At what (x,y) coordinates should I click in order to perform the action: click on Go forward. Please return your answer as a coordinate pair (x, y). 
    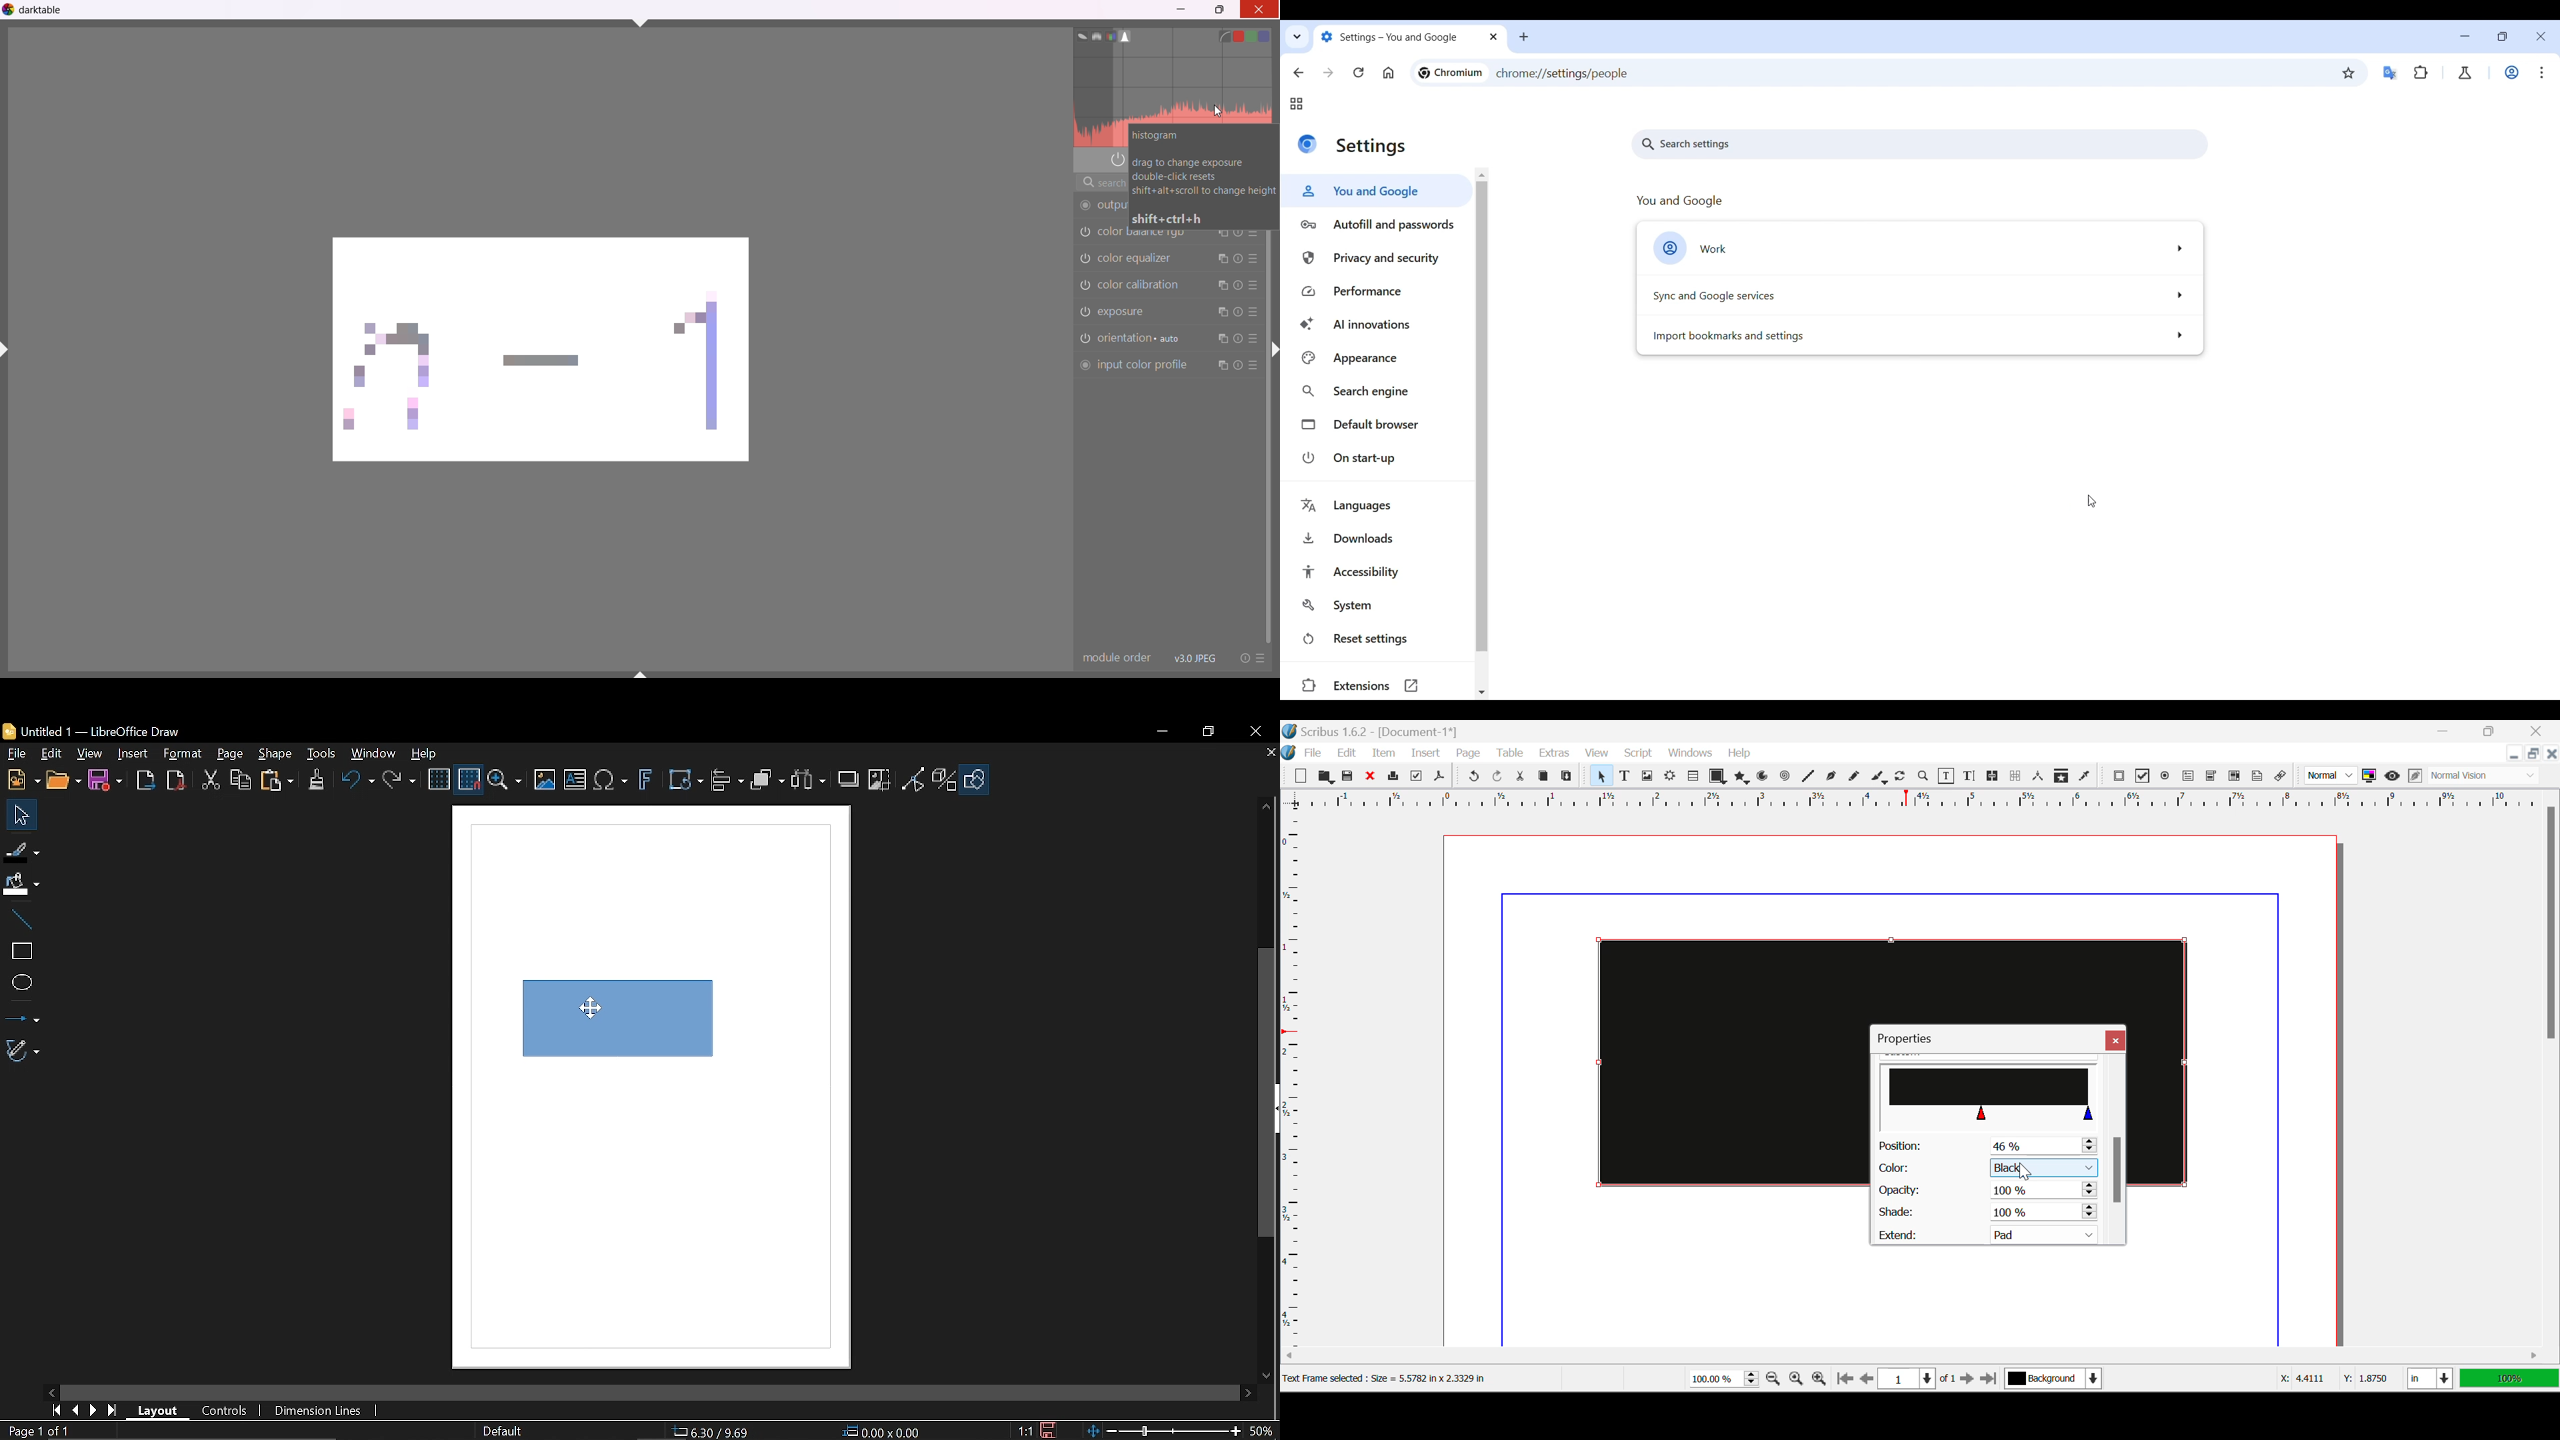
    Looking at the image, I should click on (1329, 72).